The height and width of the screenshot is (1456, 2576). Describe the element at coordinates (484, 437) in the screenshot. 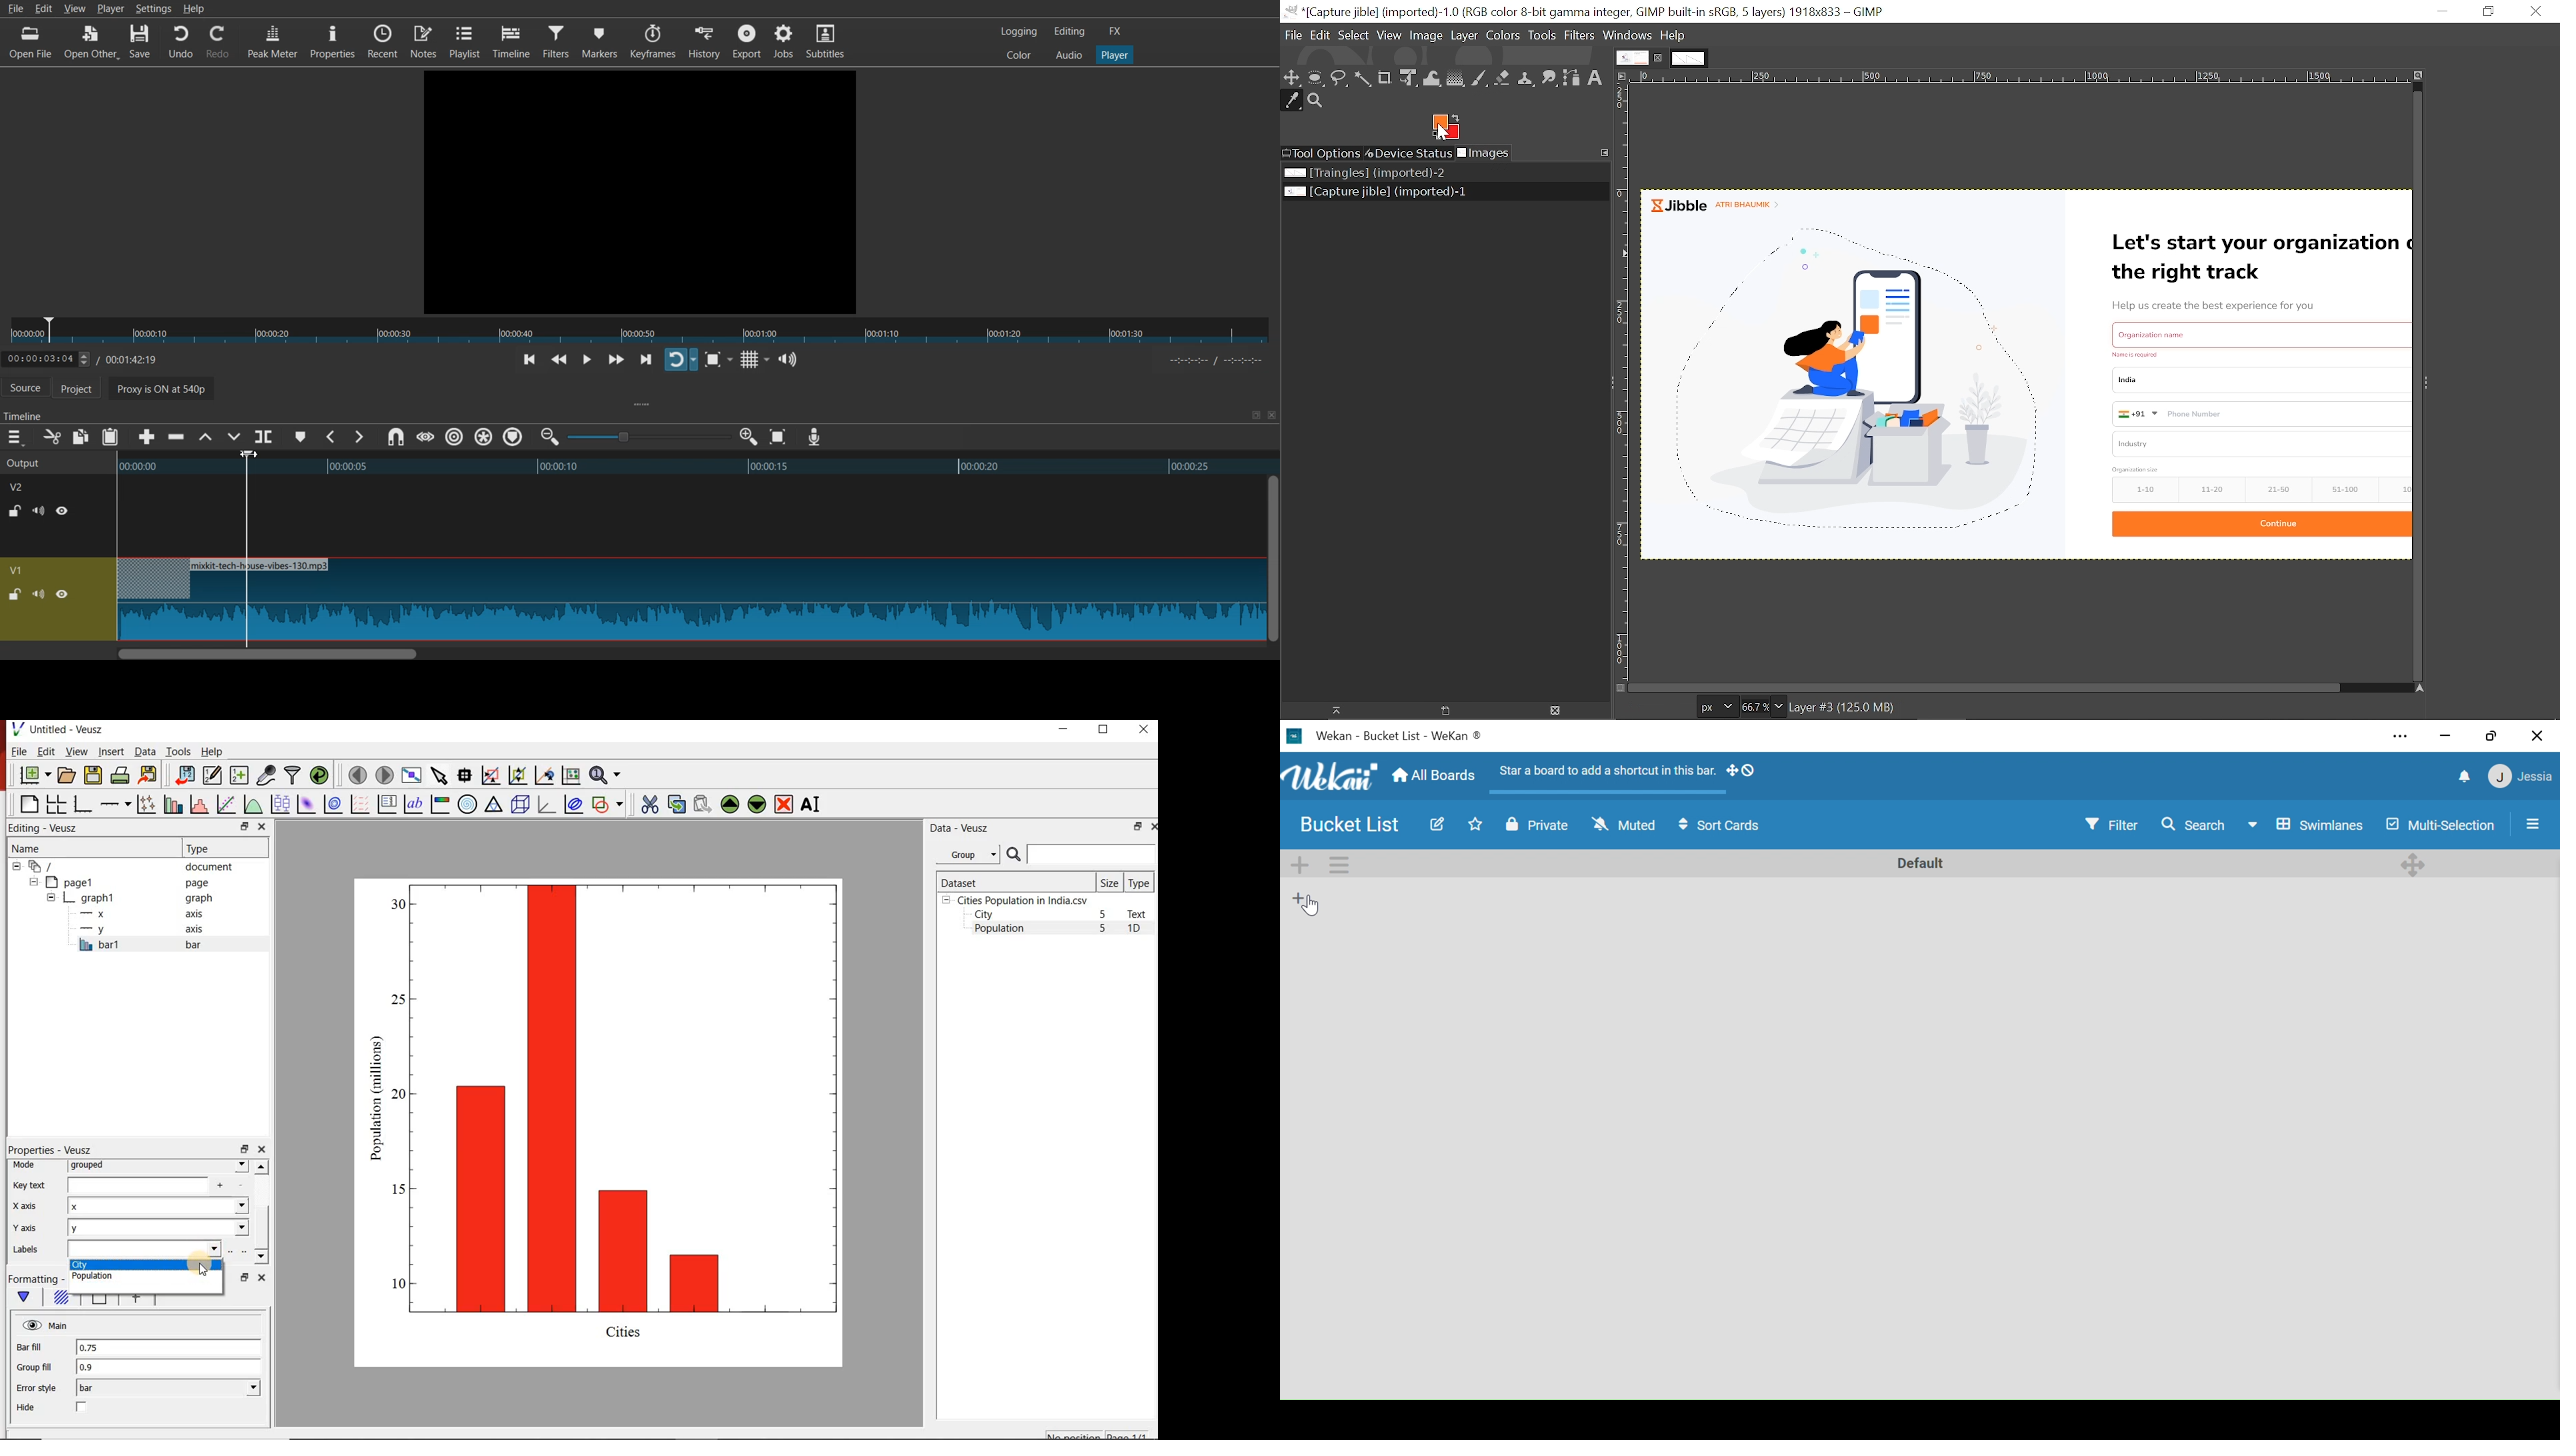

I see `Ripple all markers` at that location.